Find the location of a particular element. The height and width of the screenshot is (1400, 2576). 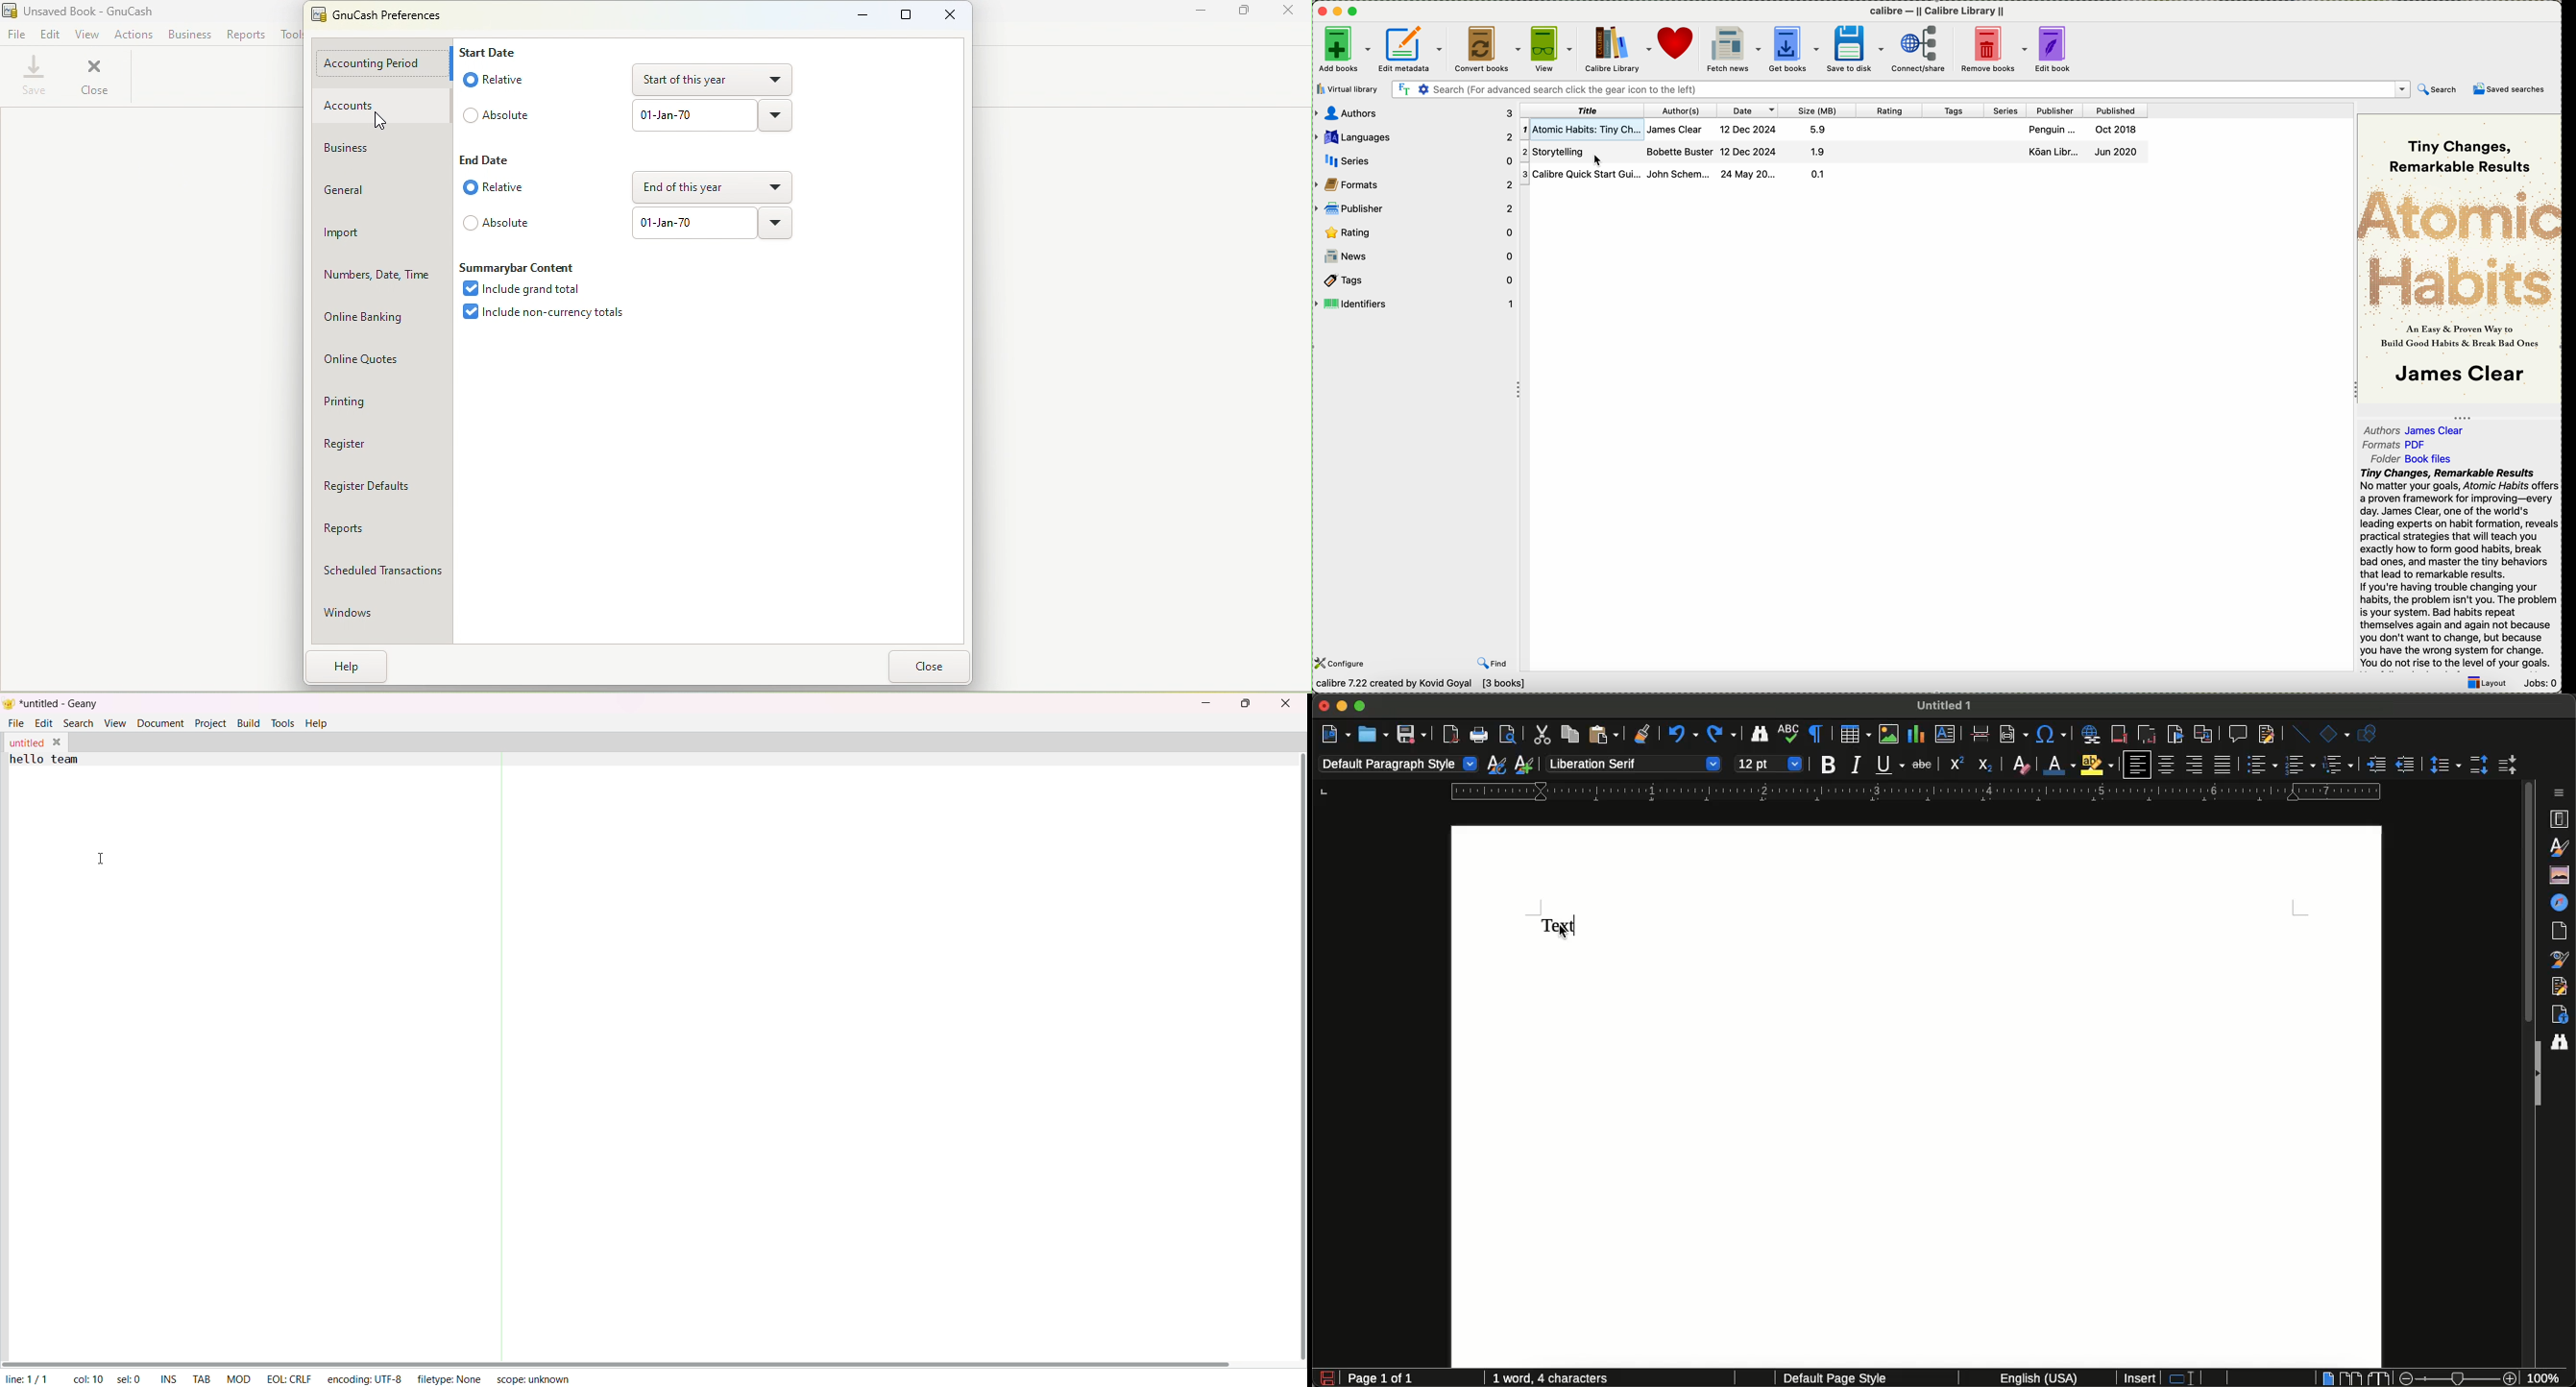

series is located at coordinates (1416, 160).